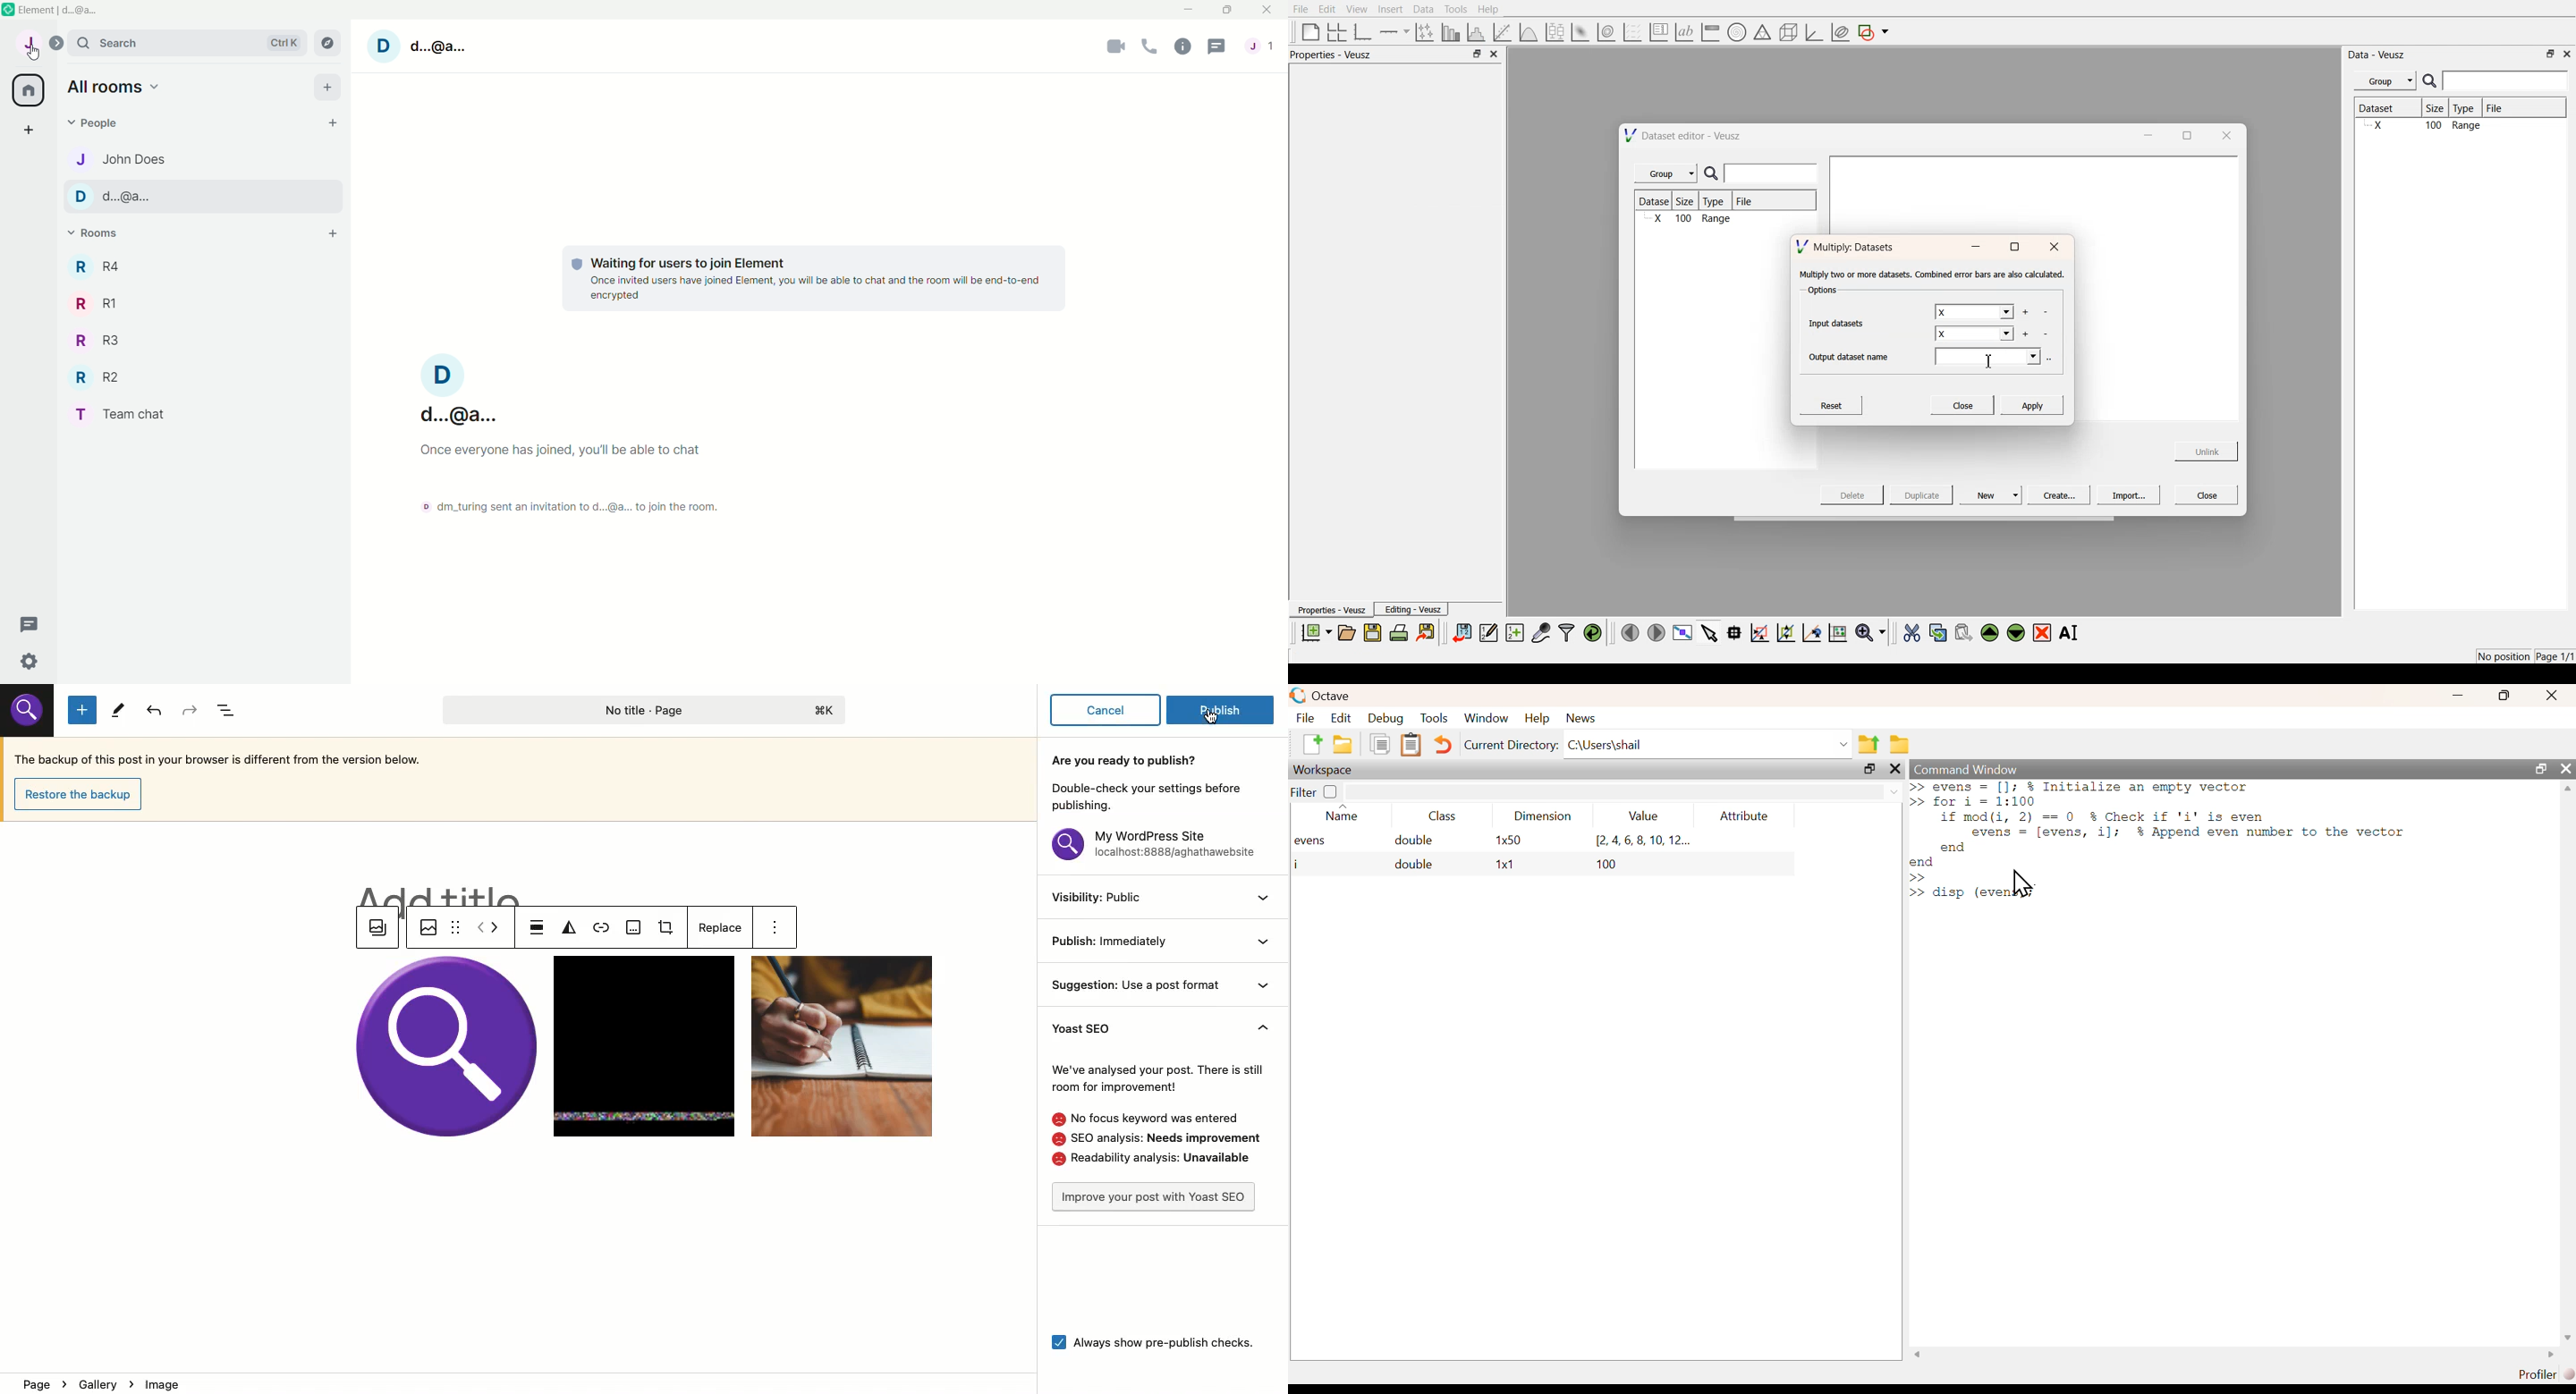  What do you see at coordinates (108, 87) in the screenshot?
I see `Home options` at bounding box center [108, 87].